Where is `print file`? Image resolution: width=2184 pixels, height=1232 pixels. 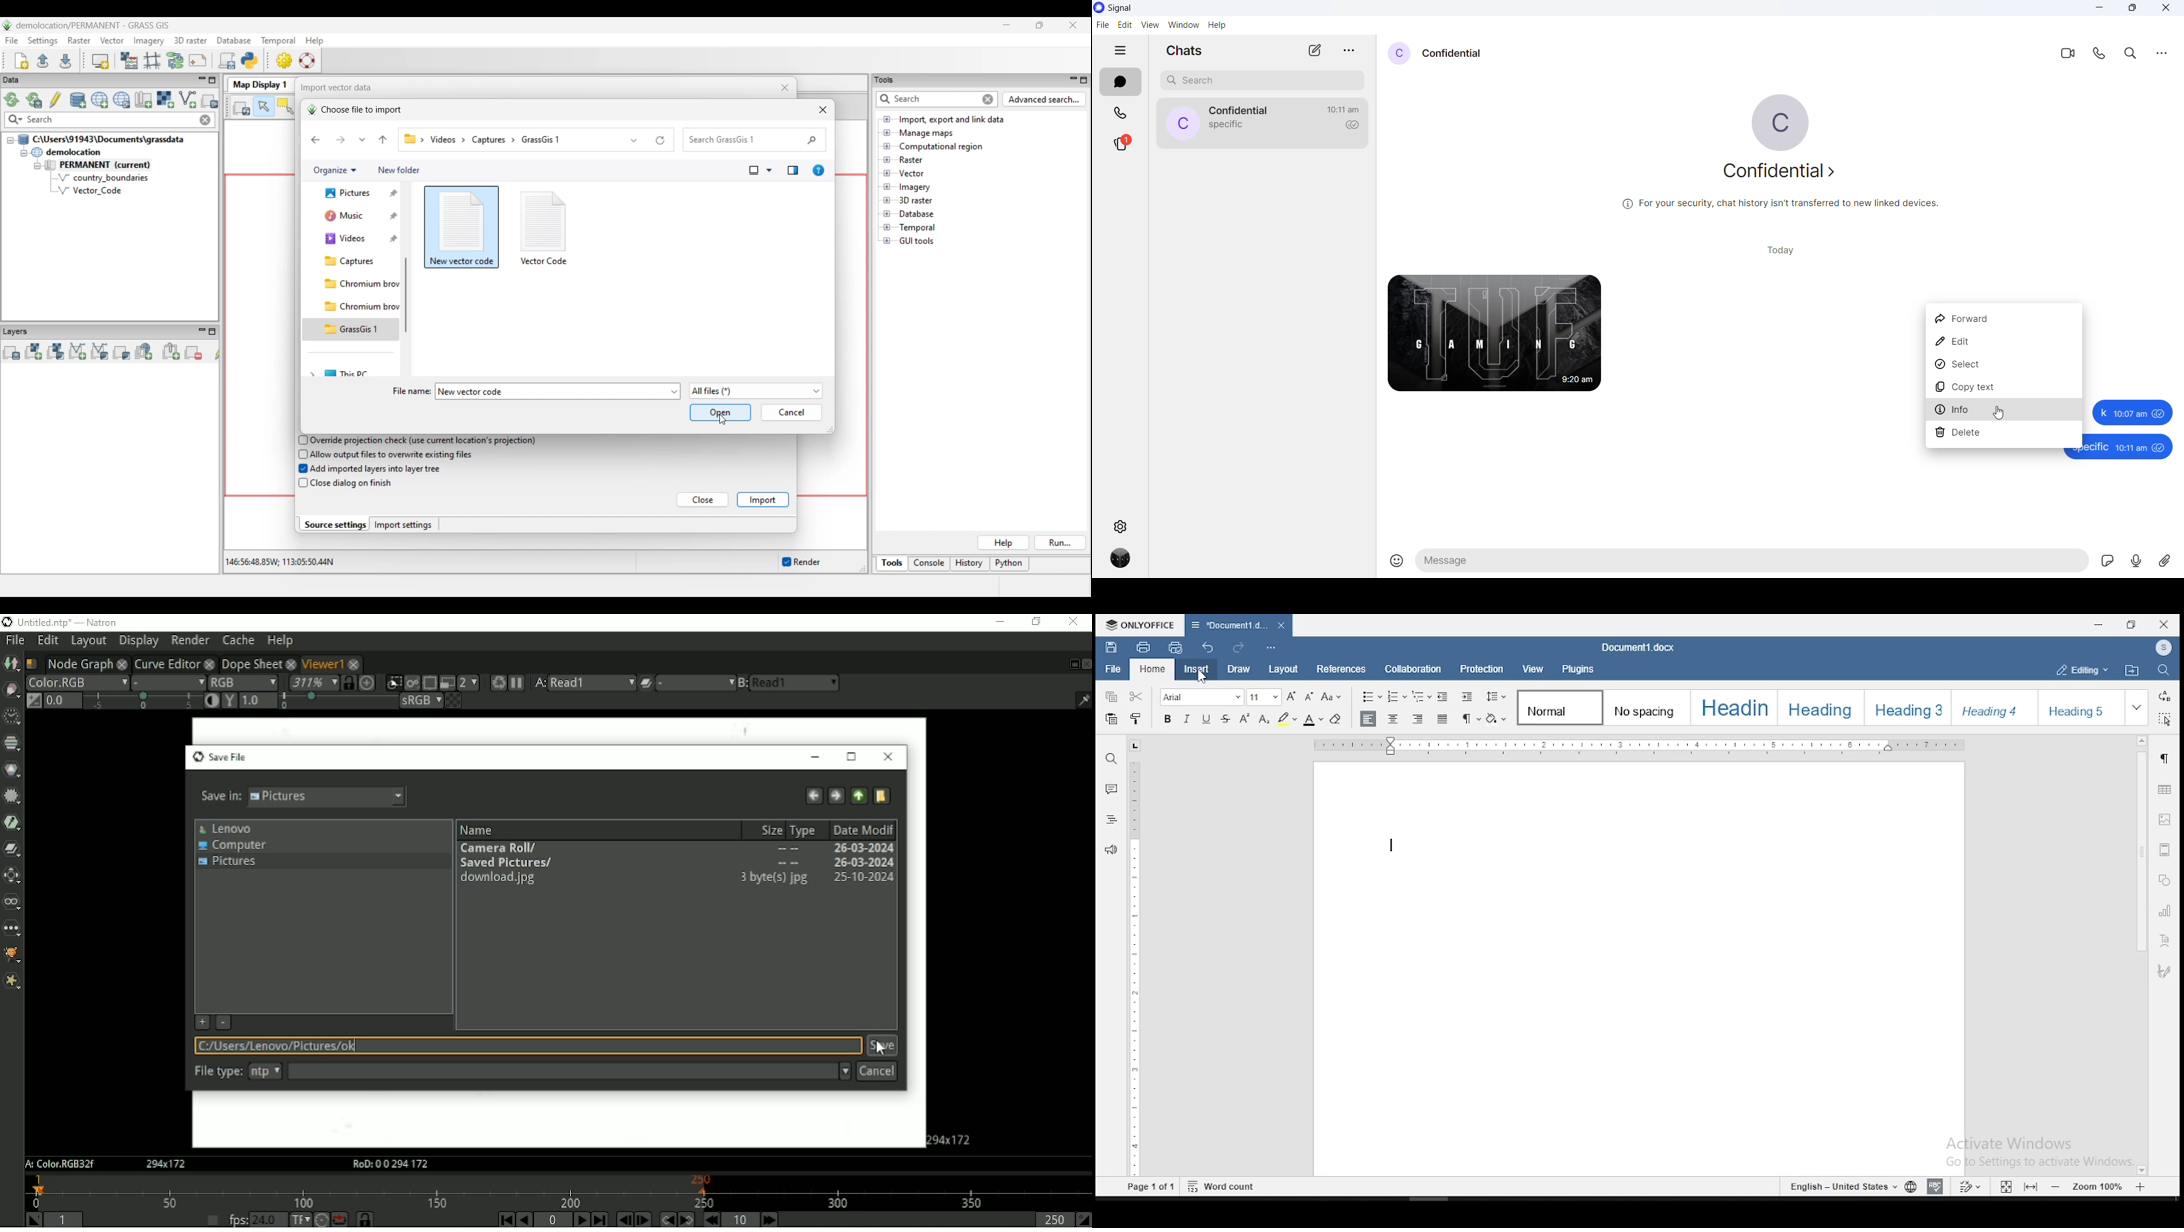
print file is located at coordinates (1143, 646).